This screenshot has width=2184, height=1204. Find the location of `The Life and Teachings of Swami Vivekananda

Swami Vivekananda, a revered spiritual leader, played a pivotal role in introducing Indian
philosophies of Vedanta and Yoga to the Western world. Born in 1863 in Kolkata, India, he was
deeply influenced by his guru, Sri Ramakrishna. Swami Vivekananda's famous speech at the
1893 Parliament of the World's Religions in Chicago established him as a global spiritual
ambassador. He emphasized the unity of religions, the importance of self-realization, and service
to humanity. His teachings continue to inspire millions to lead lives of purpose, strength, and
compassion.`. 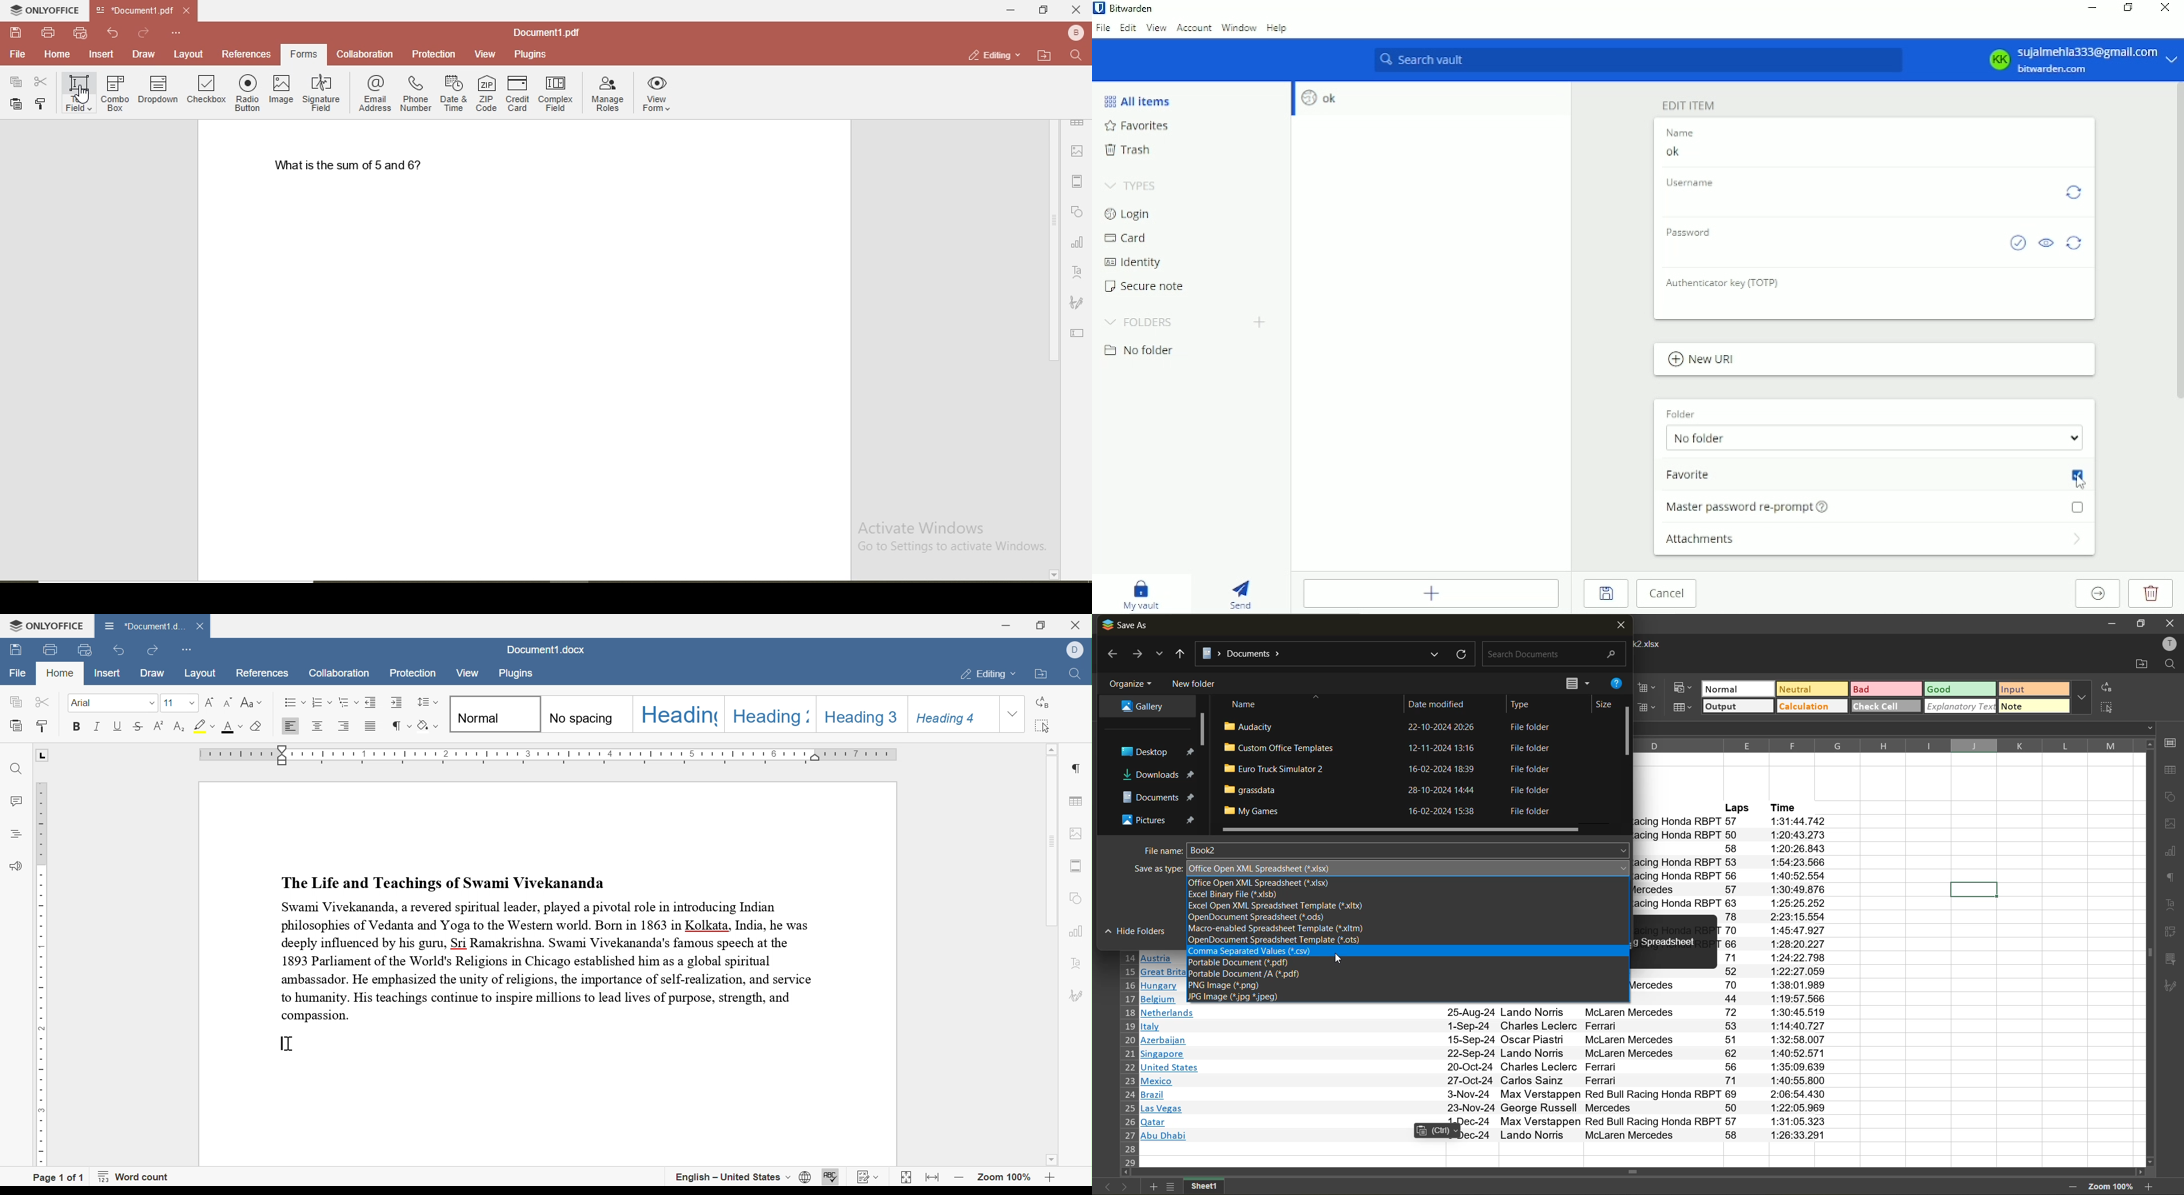

The Life and Teachings of Swami Vivekananda

Swami Vivekananda, a revered spiritual leader, played a pivotal role in introducing Indian
philosophies of Vedanta and Yoga to the Western world. Born in 1863 in Kolkata, India, he was
deeply influenced by his guru, Sri Ramakrishna. Swami Vivekananda's famous speech at the
1893 Parliament of the World's Religions in Chicago established him as a global spiritual
ambassador. He emphasized the unity of religions, the importance of self-realization, and service
to humanity. His teachings continue to inspire millions to lead lives of purpose, strength, and
compassion. is located at coordinates (549, 947).